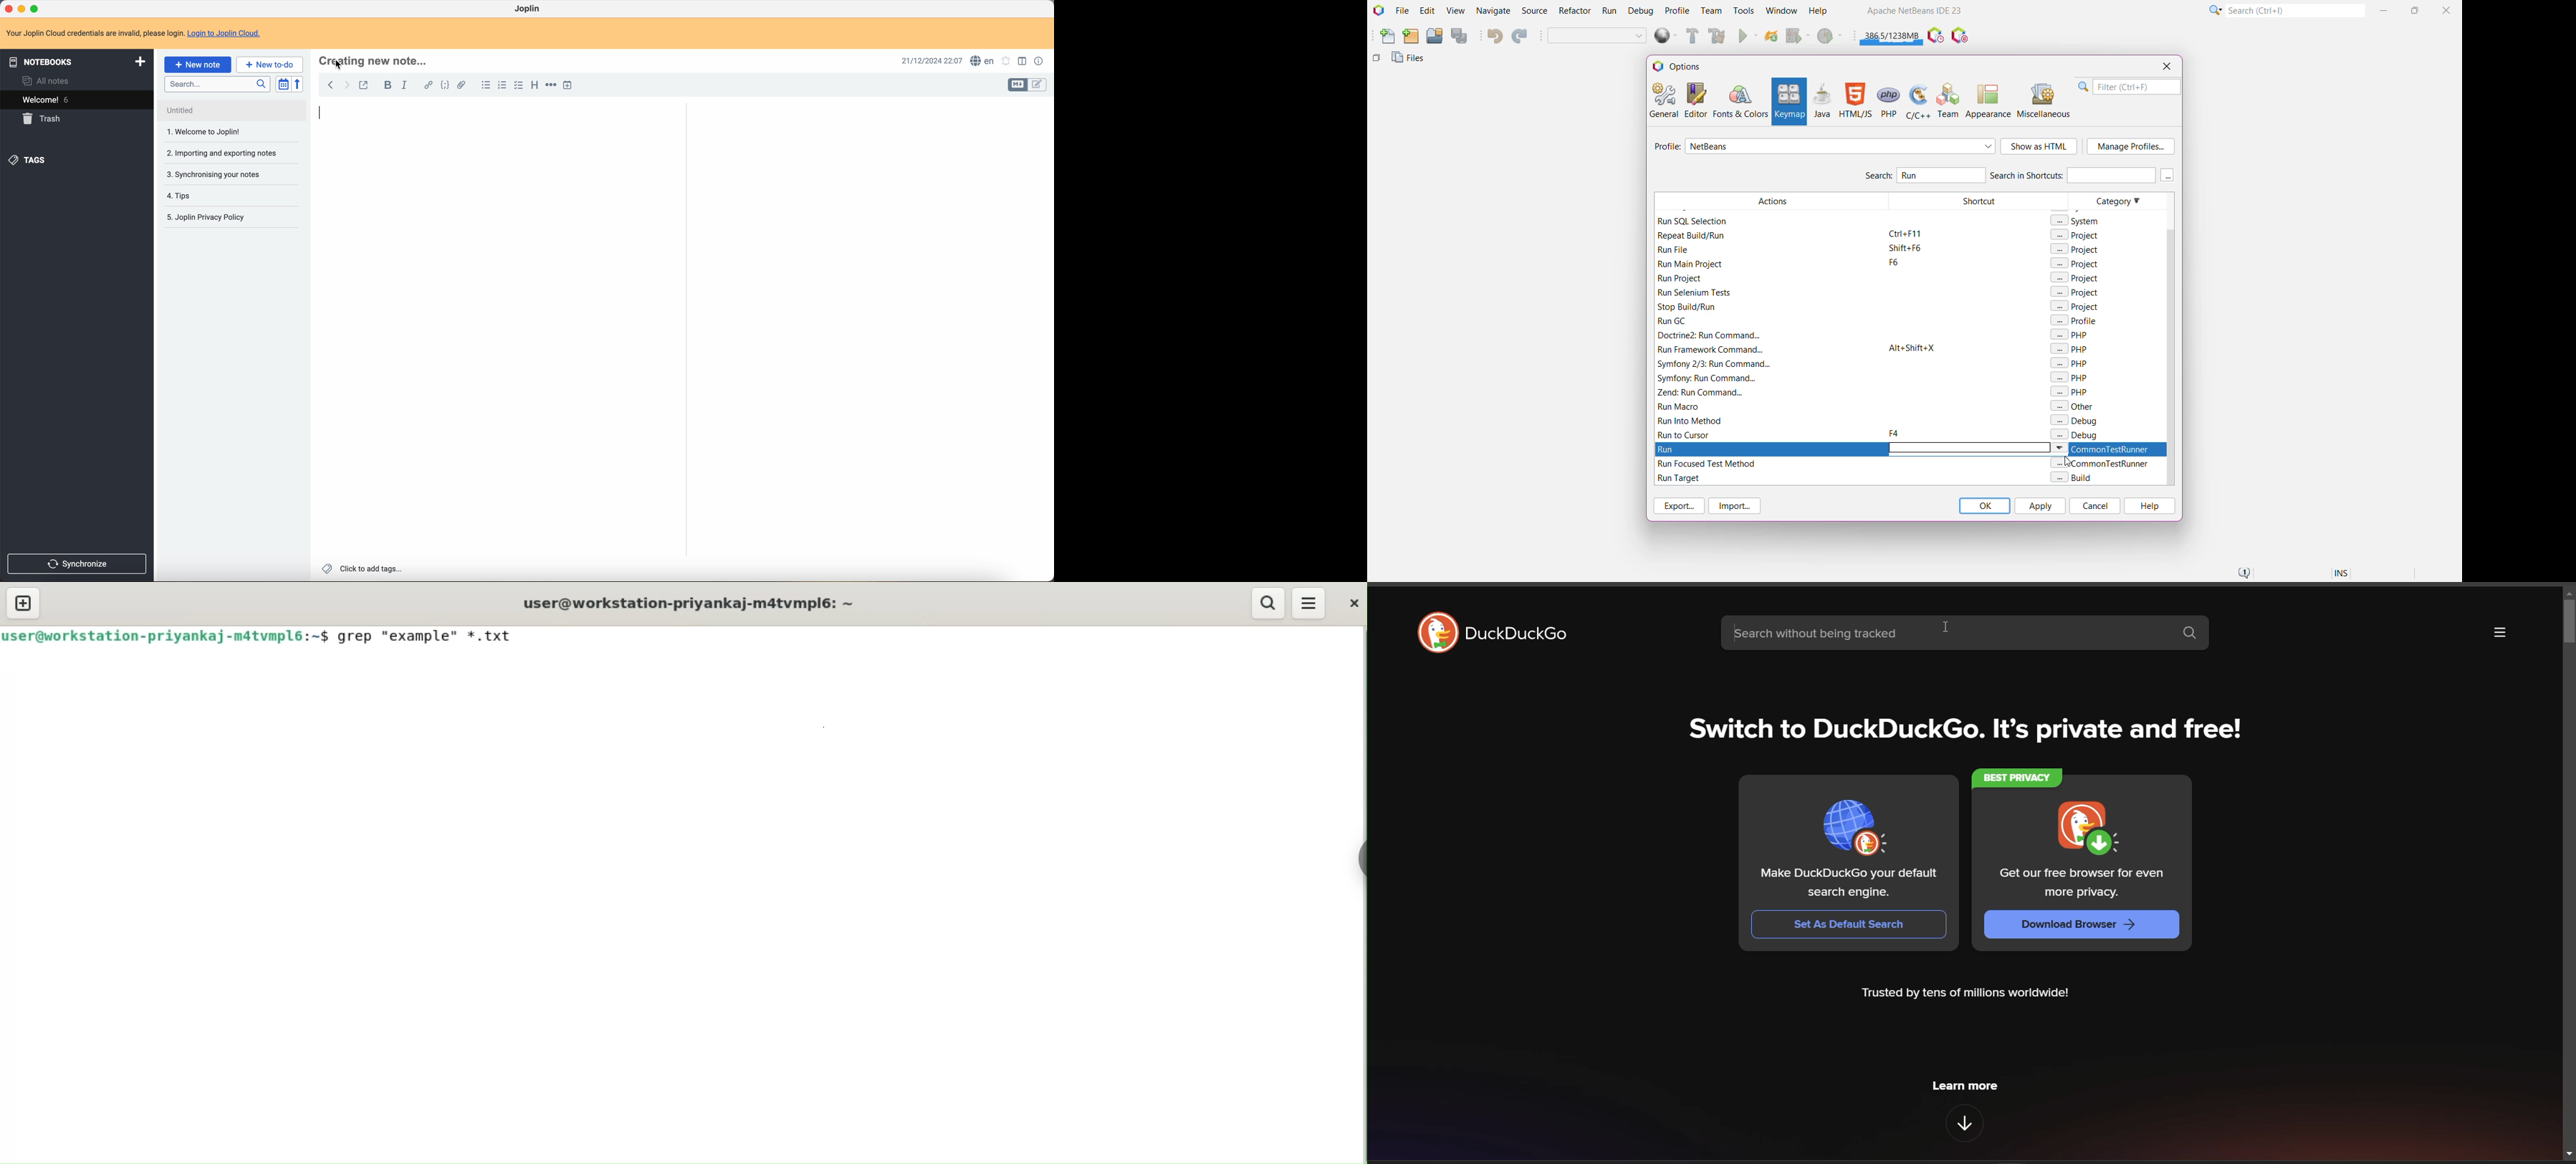 The height and width of the screenshot is (1176, 2576). I want to click on body text, so click(494, 343).